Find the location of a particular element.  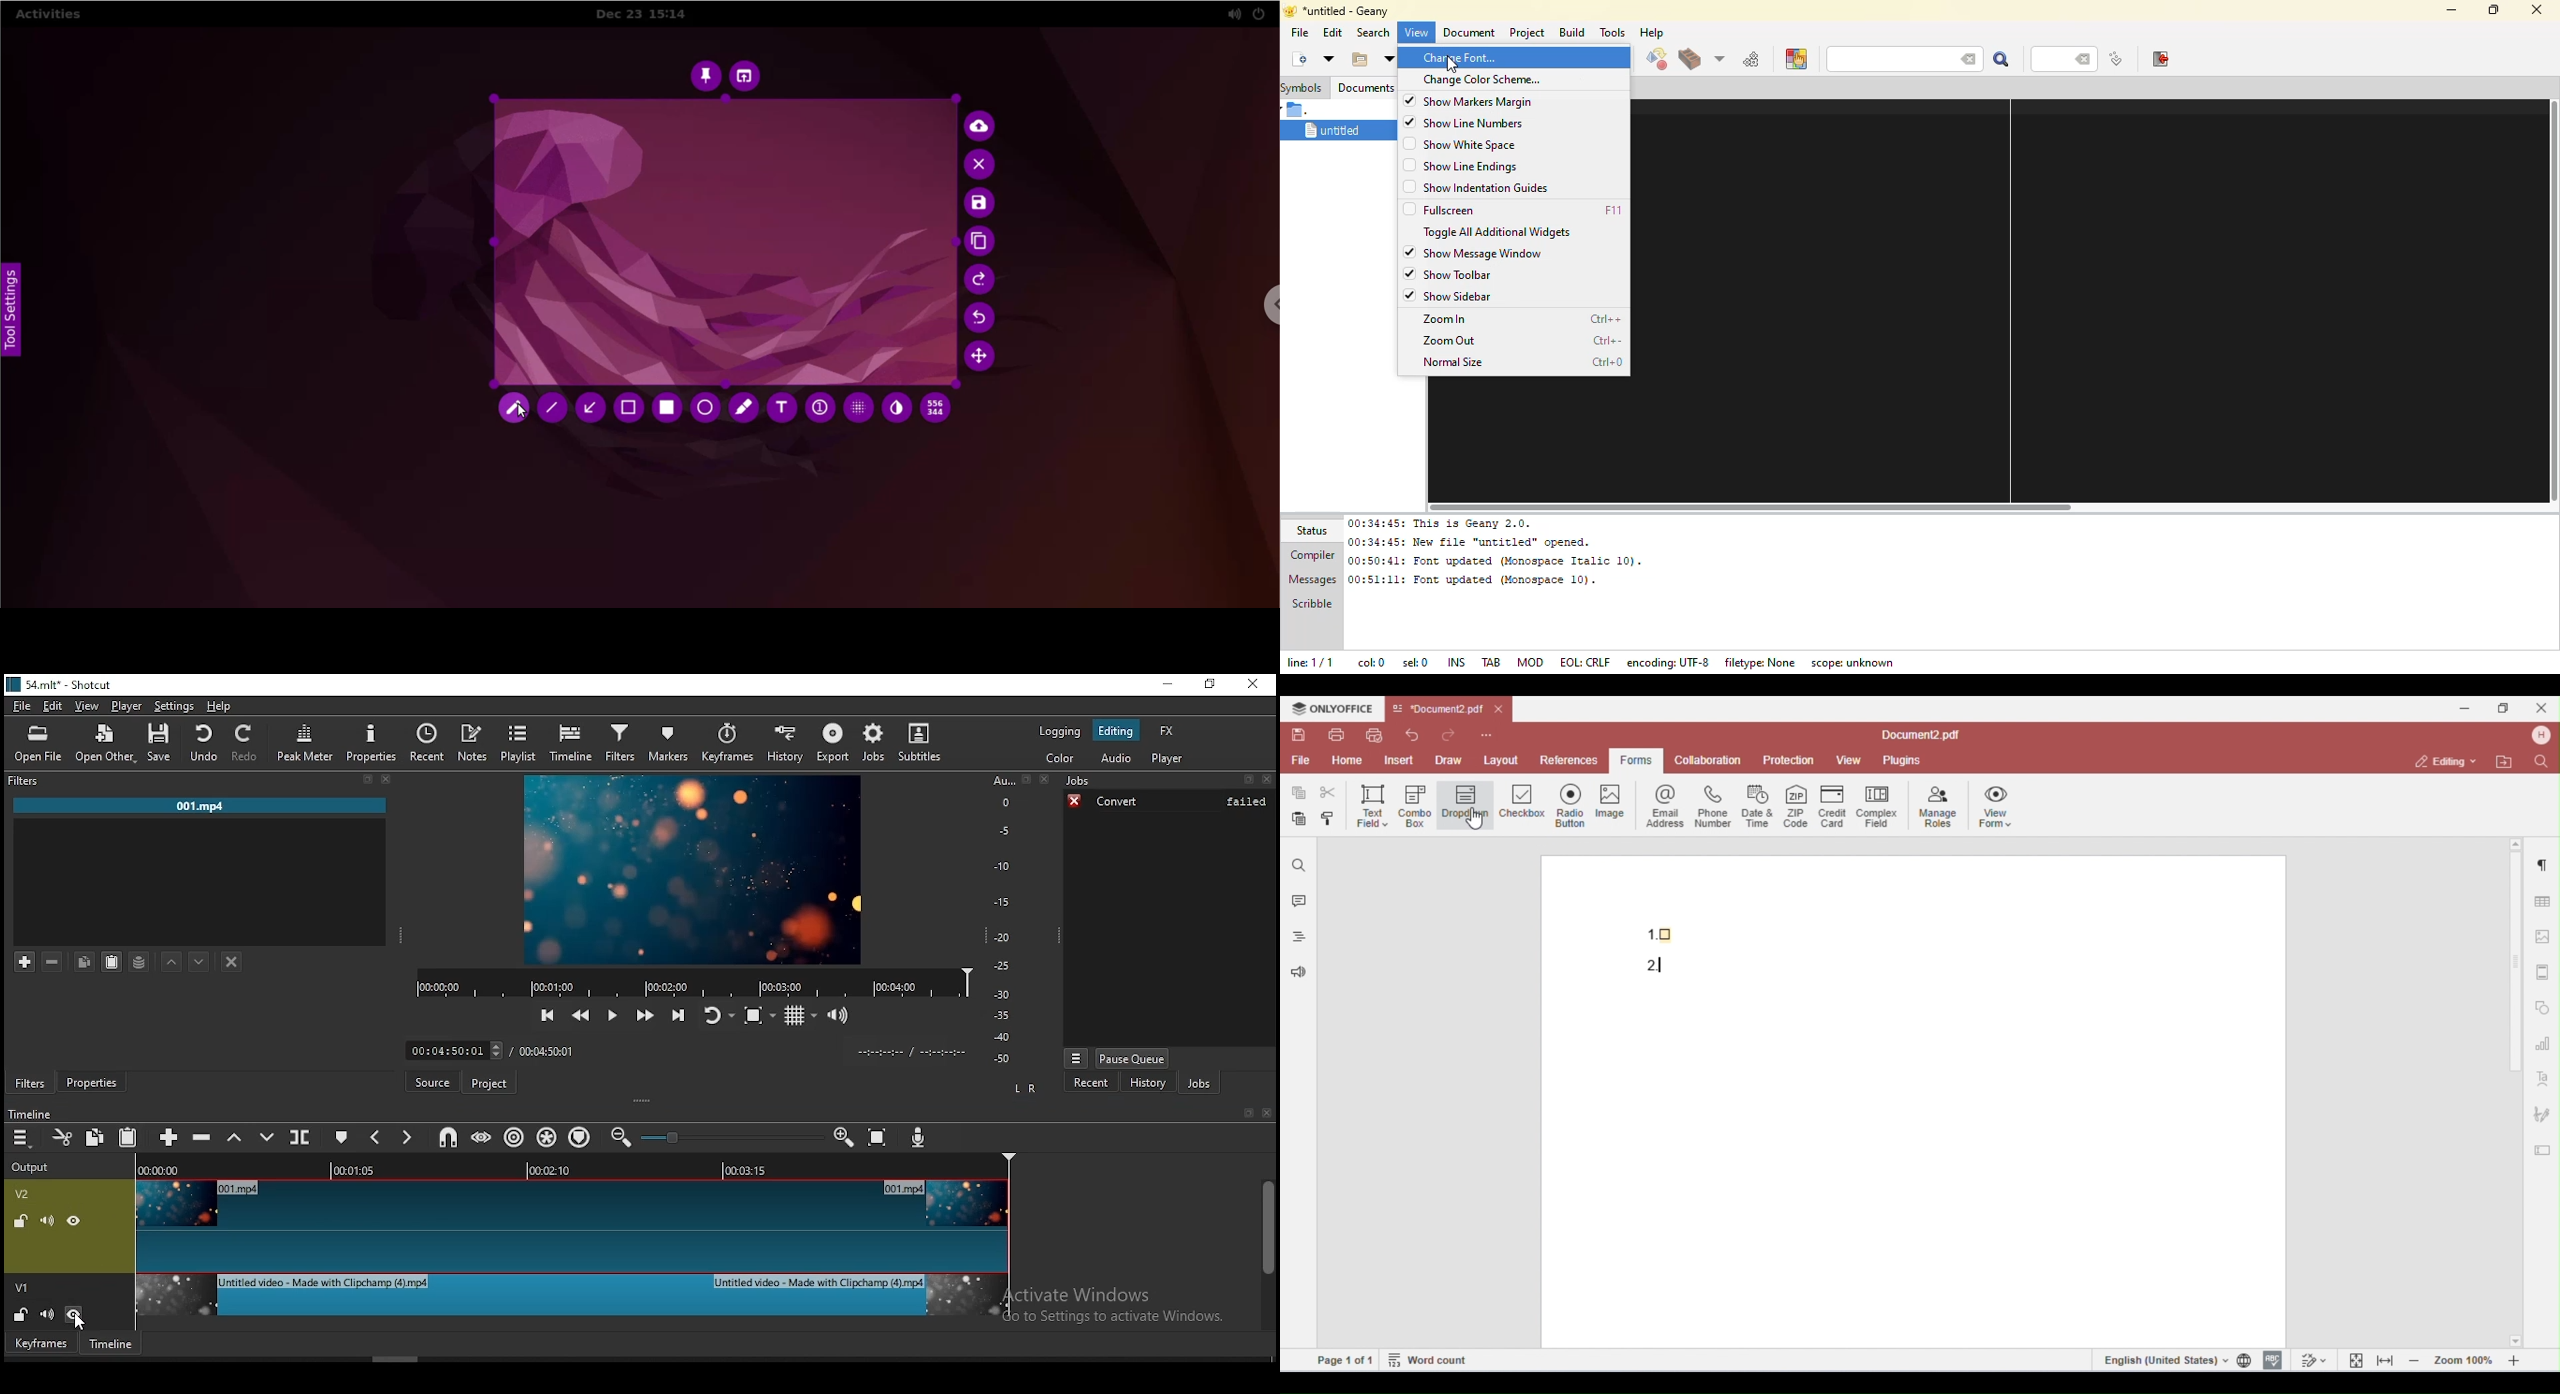

pause queue is located at coordinates (1132, 1059).